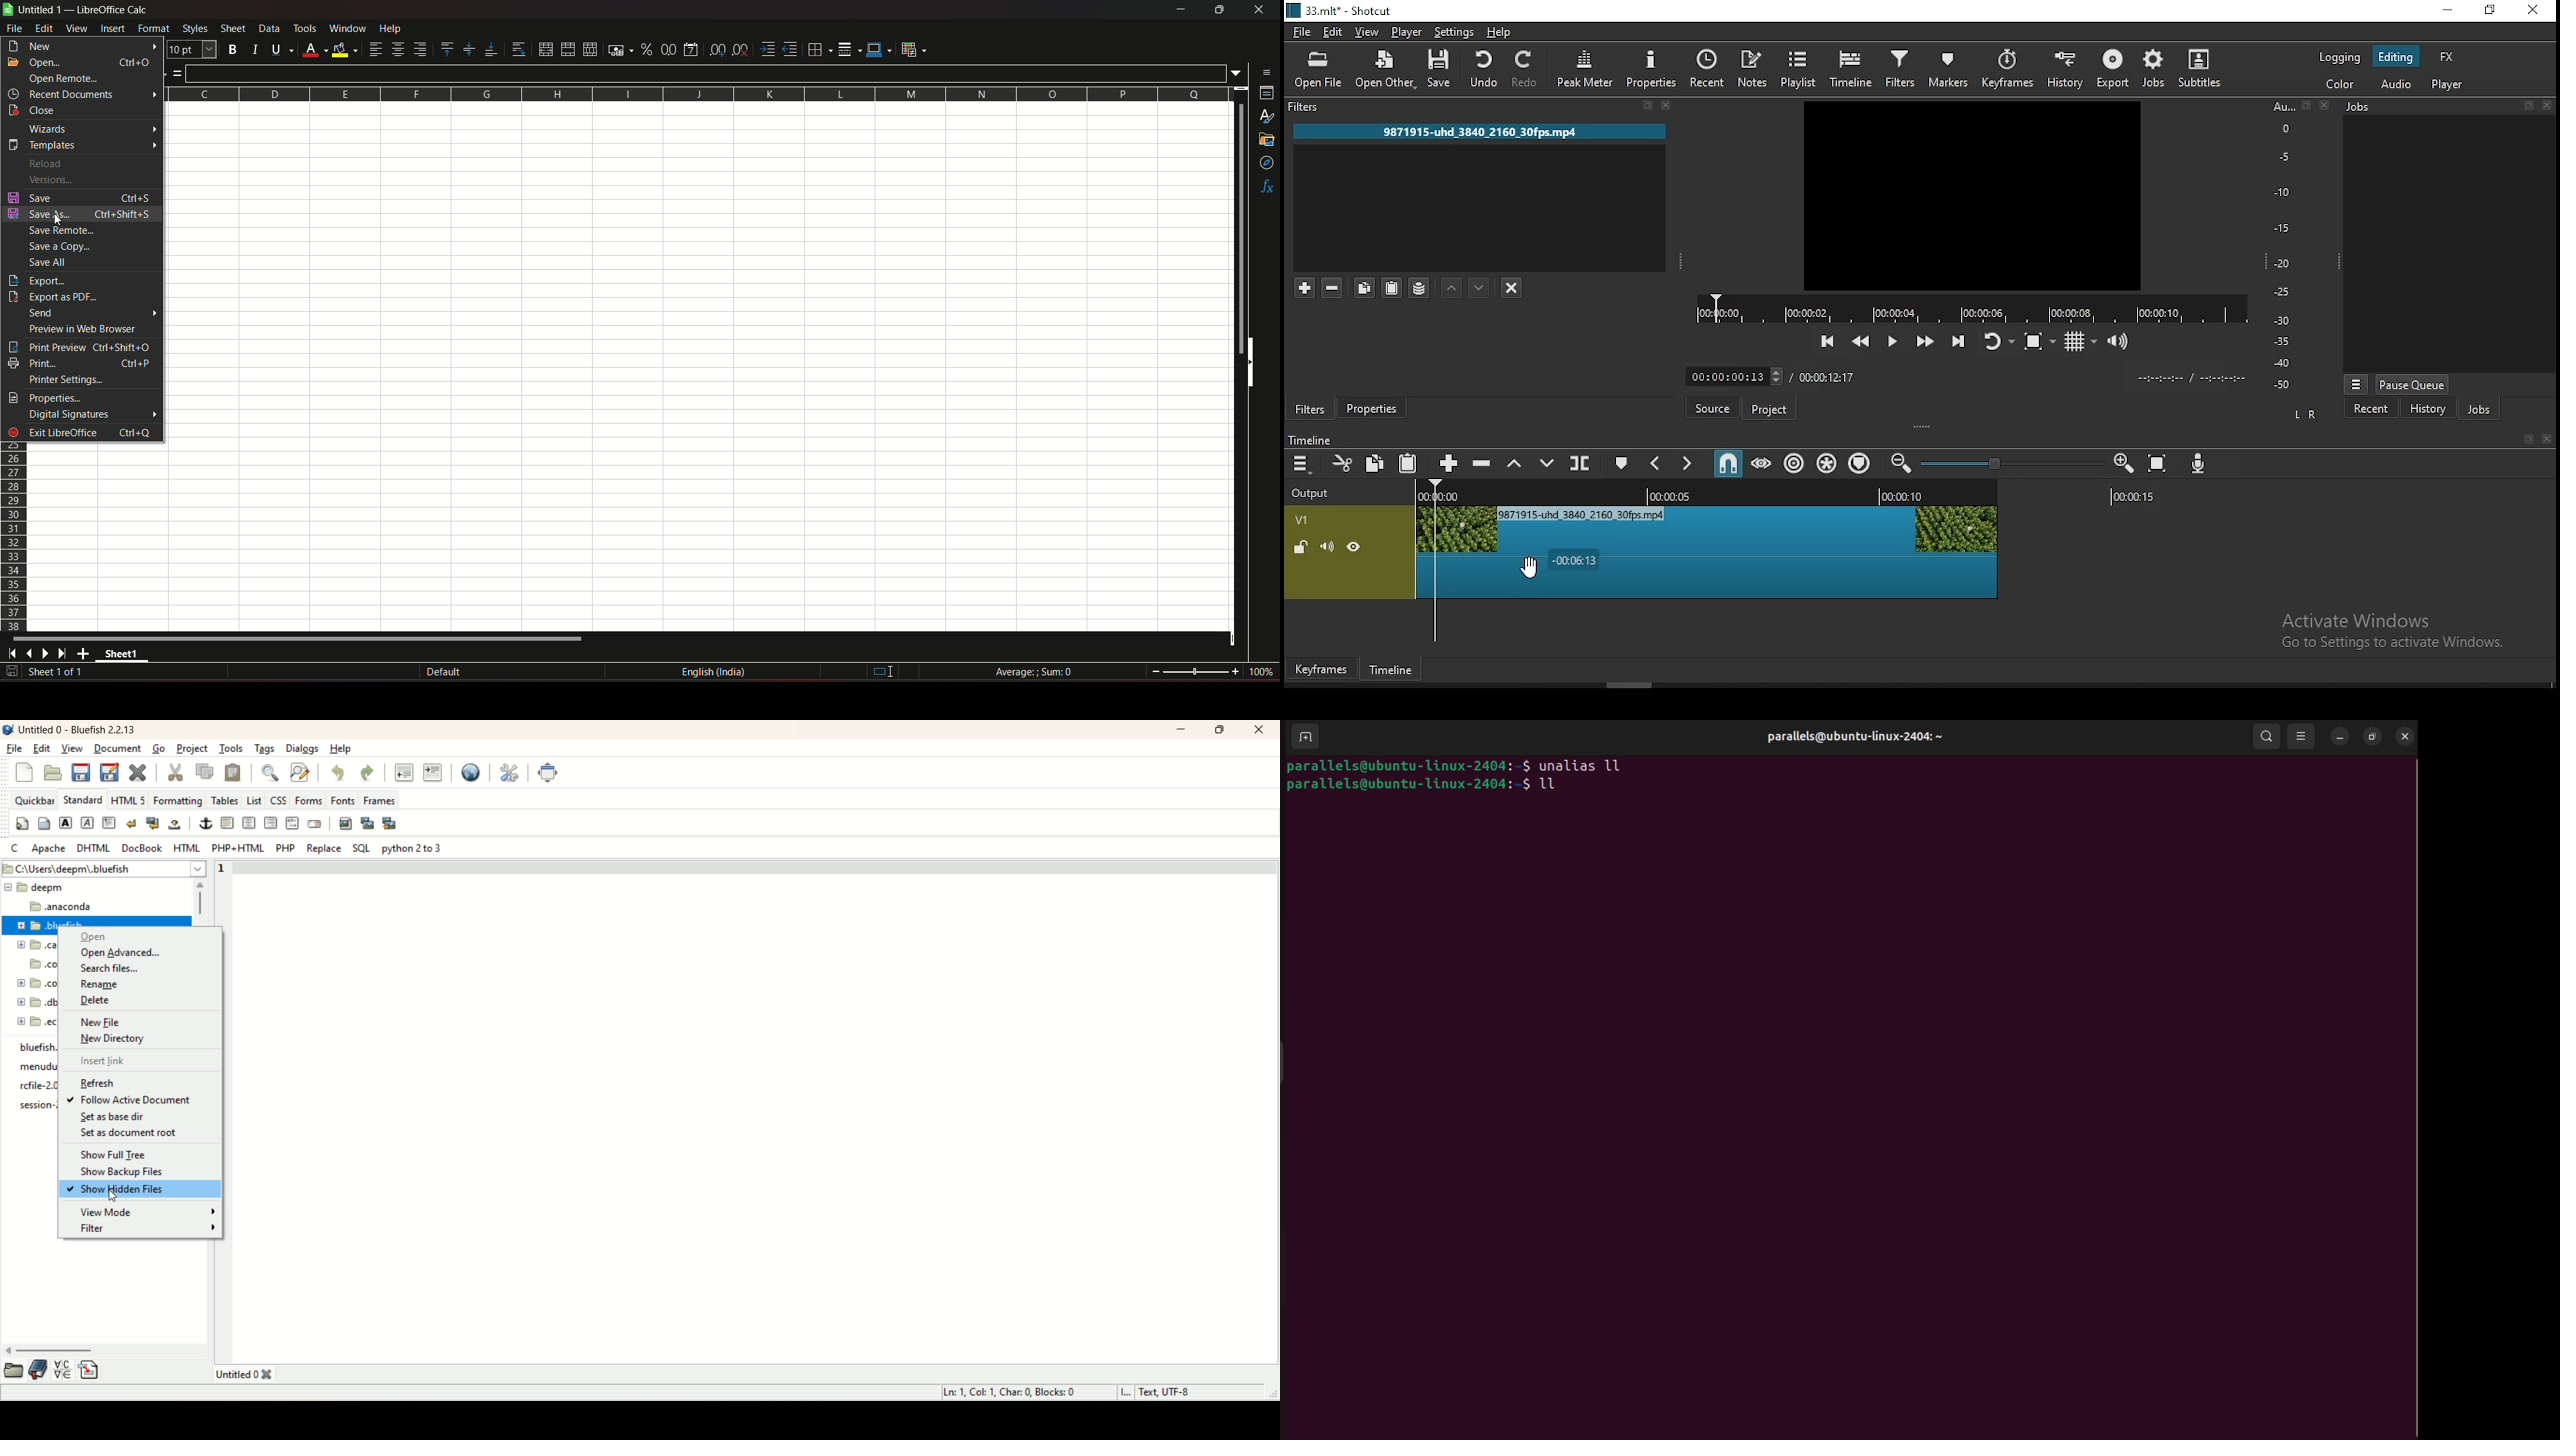 The height and width of the screenshot is (1456, 2576). I want to click on save, so click(1444, 70).